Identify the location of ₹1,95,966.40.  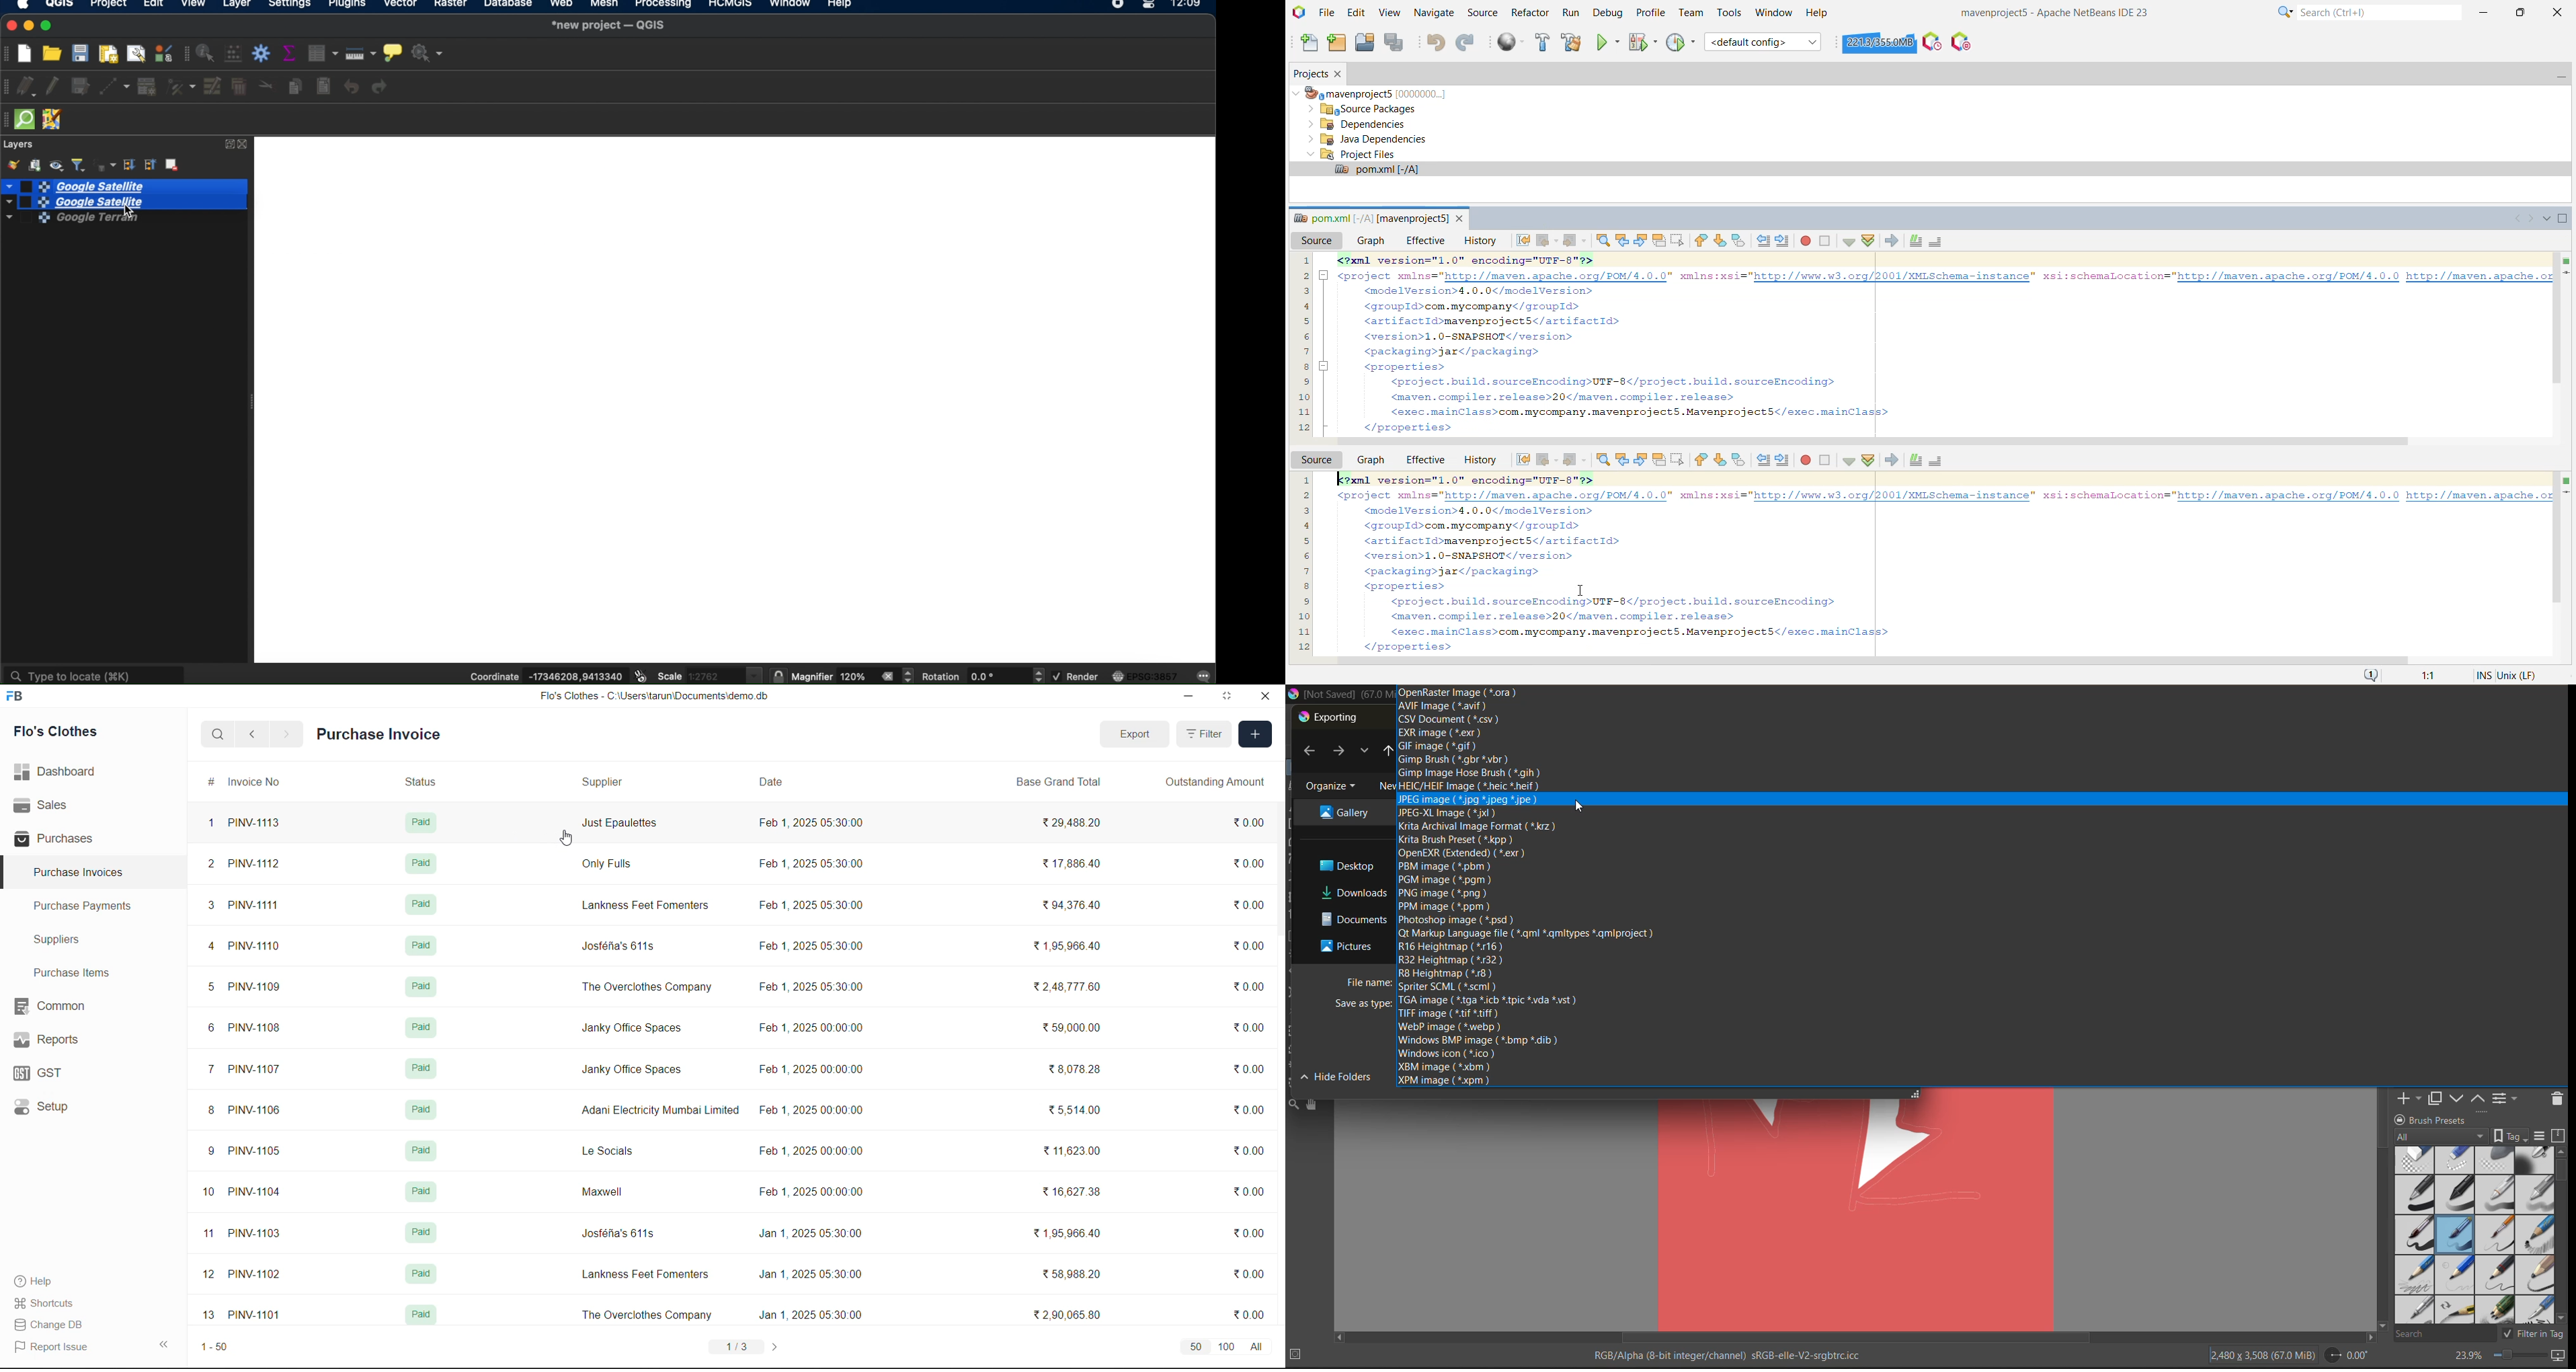
(1072, 946).